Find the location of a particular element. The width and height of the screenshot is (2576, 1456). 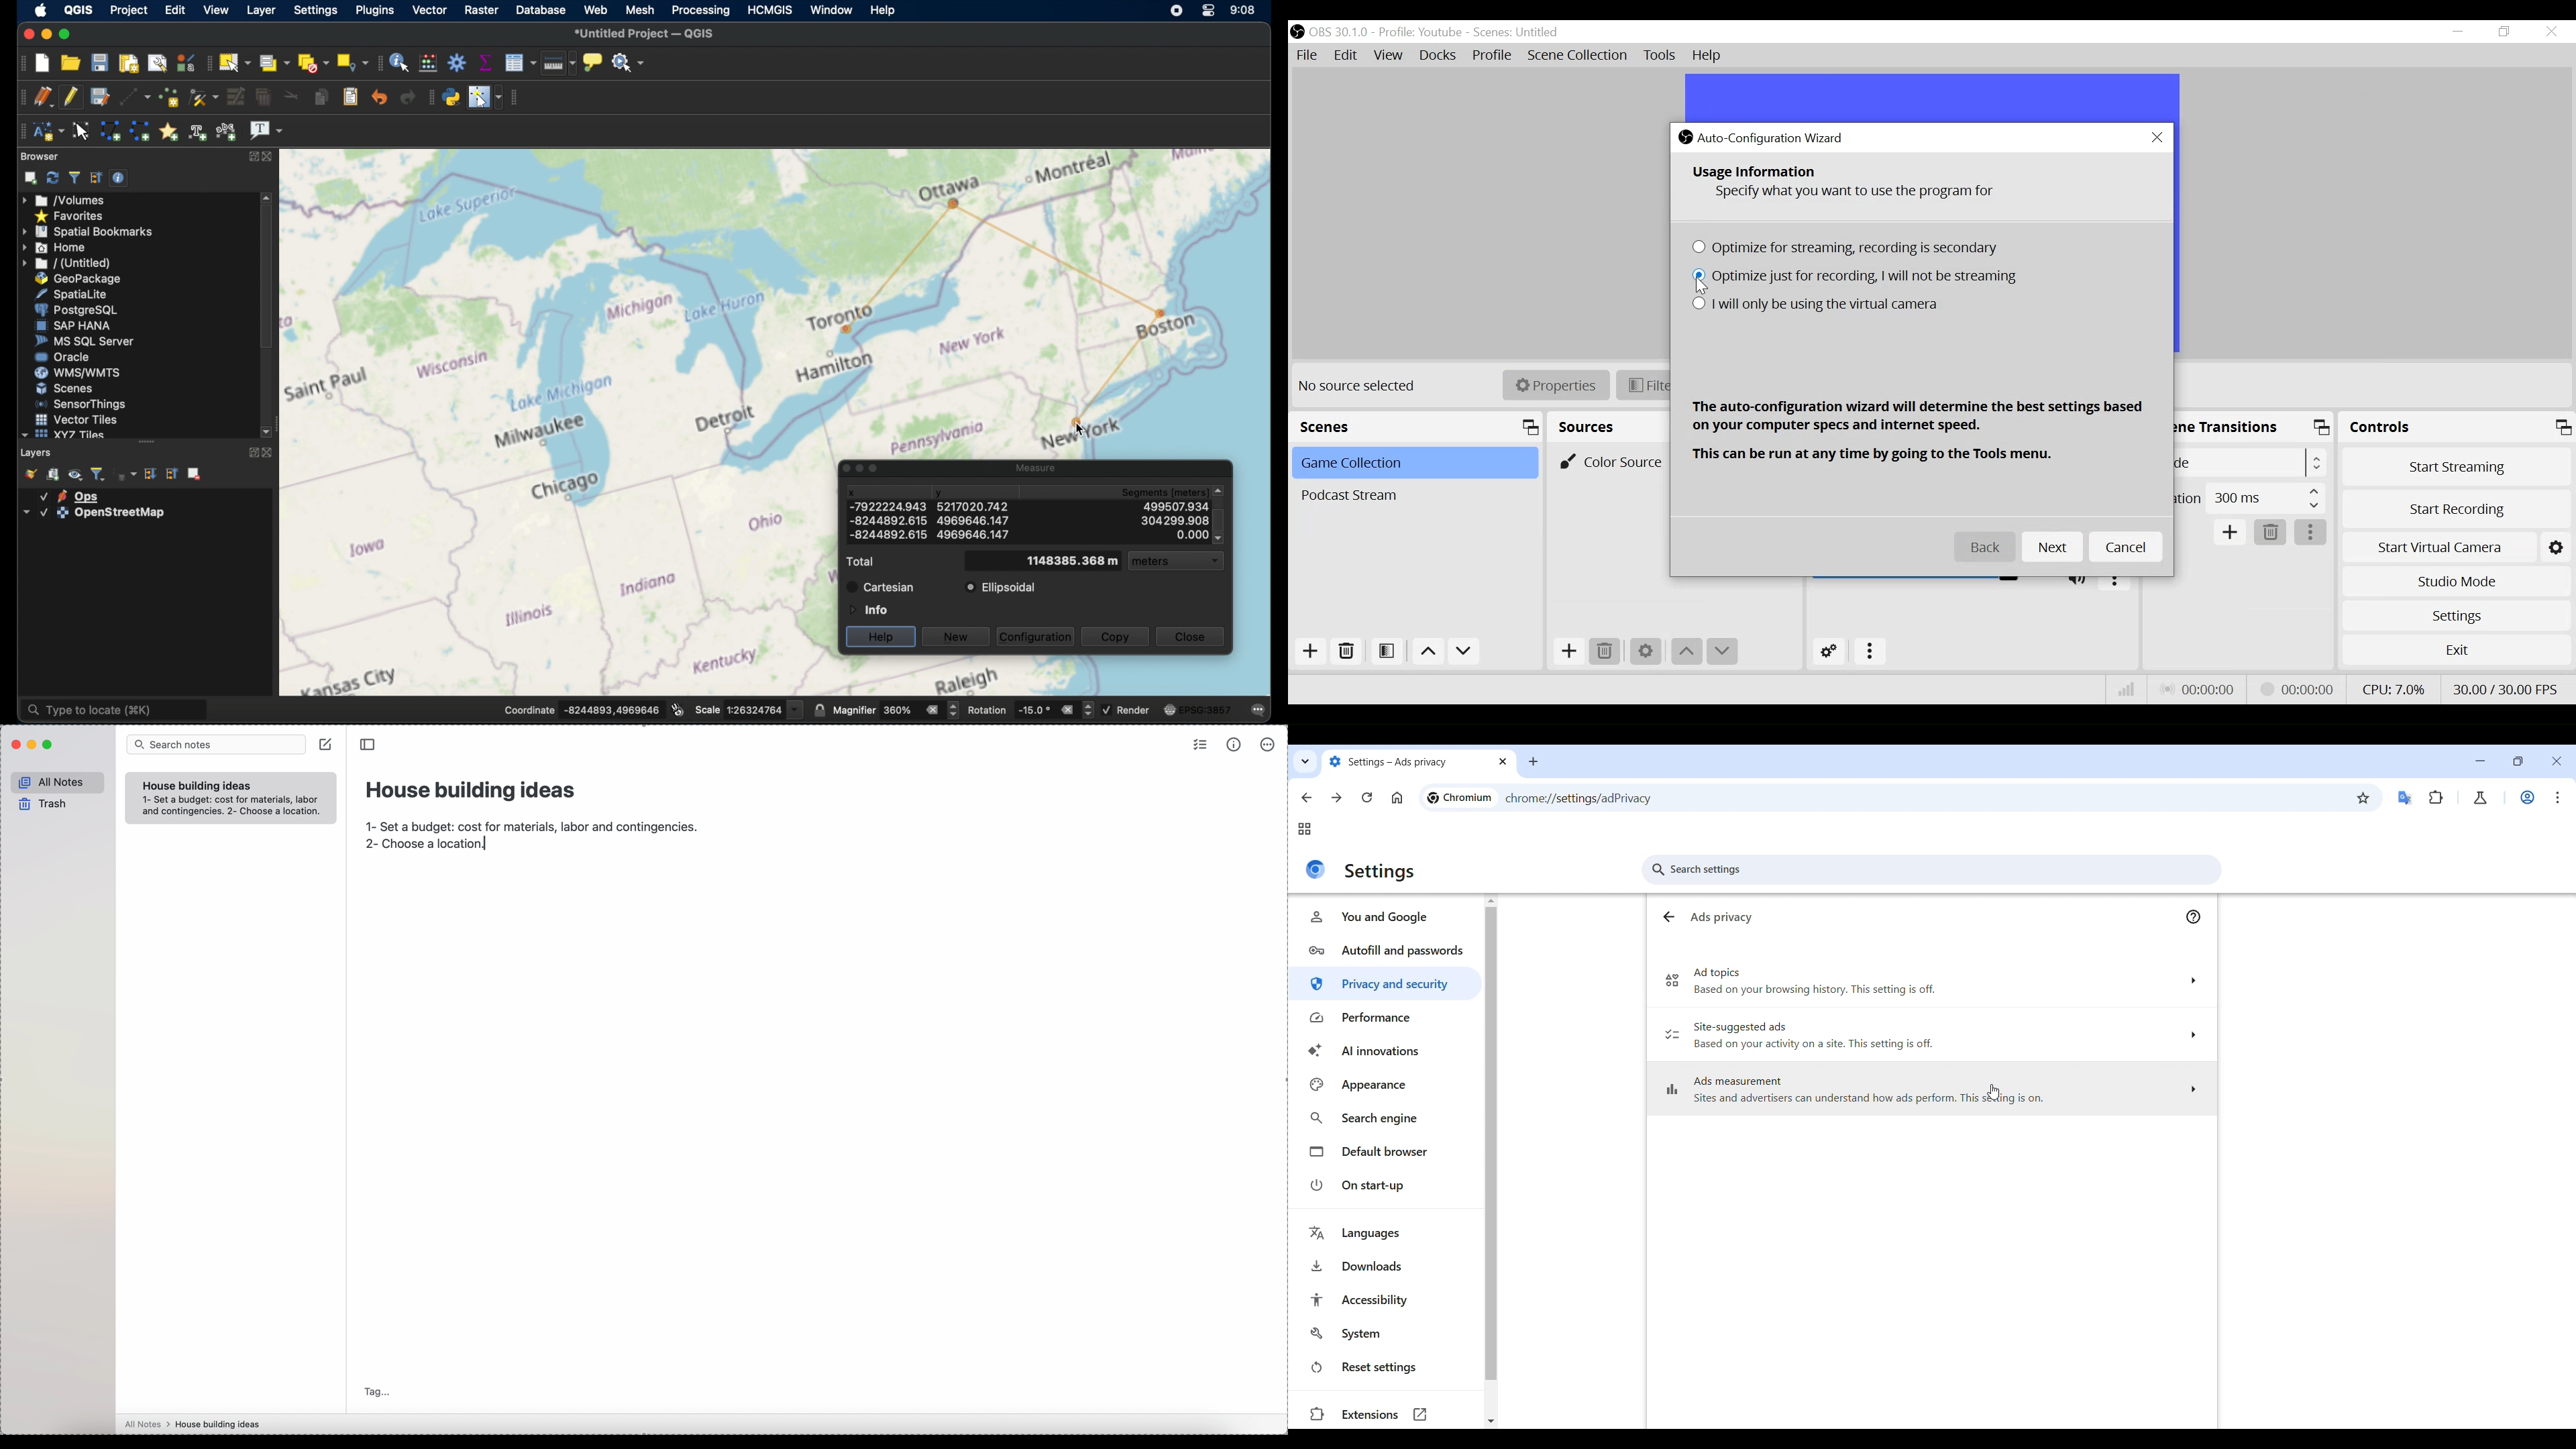

move up is located at coordinates (1688, 653).